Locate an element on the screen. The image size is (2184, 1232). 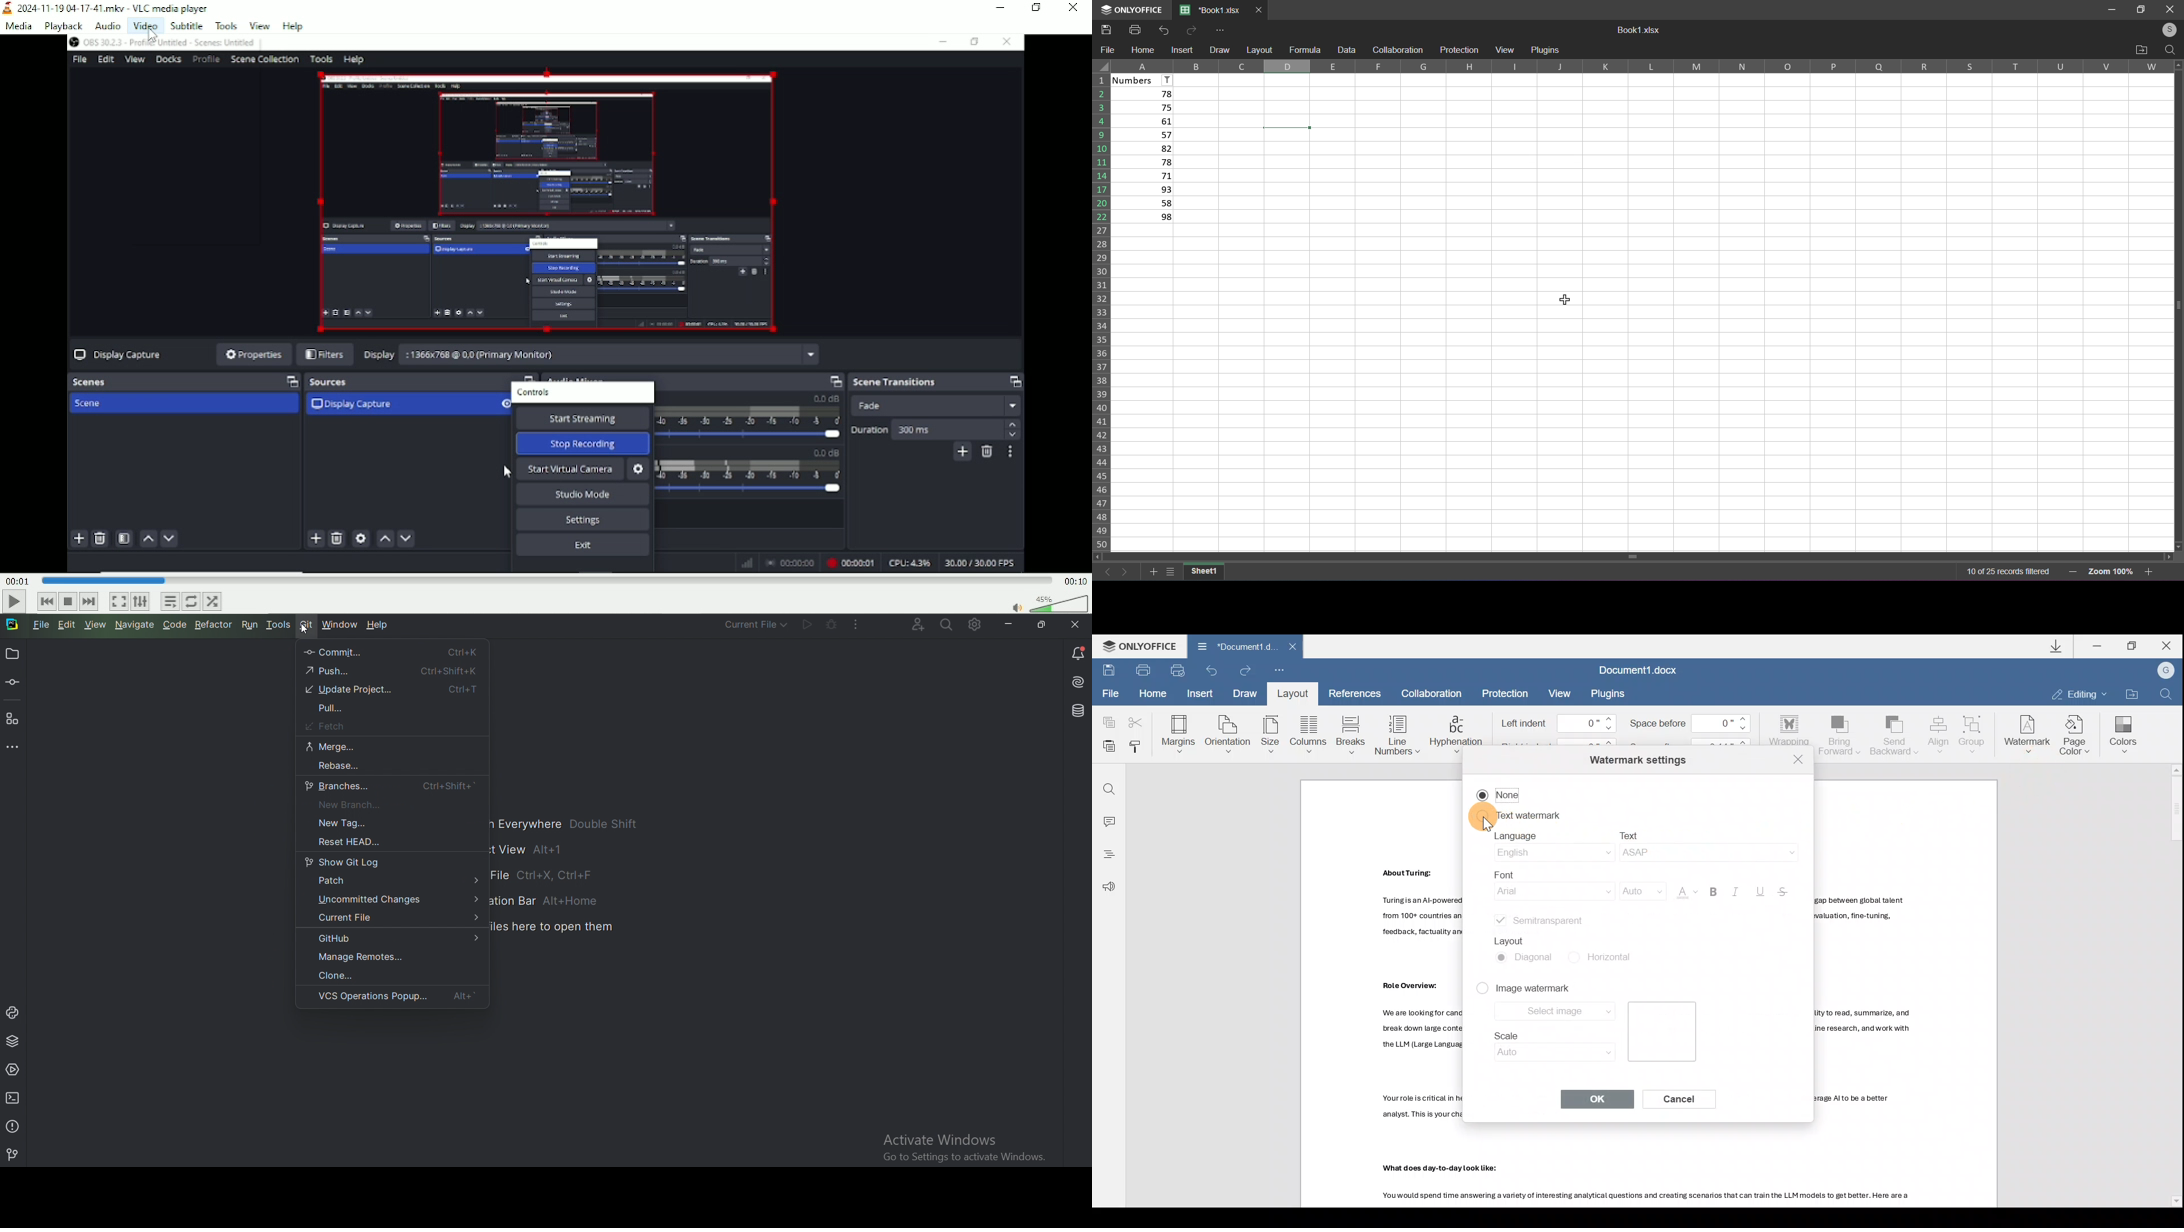
Login is located at coordinates (2165, 30).